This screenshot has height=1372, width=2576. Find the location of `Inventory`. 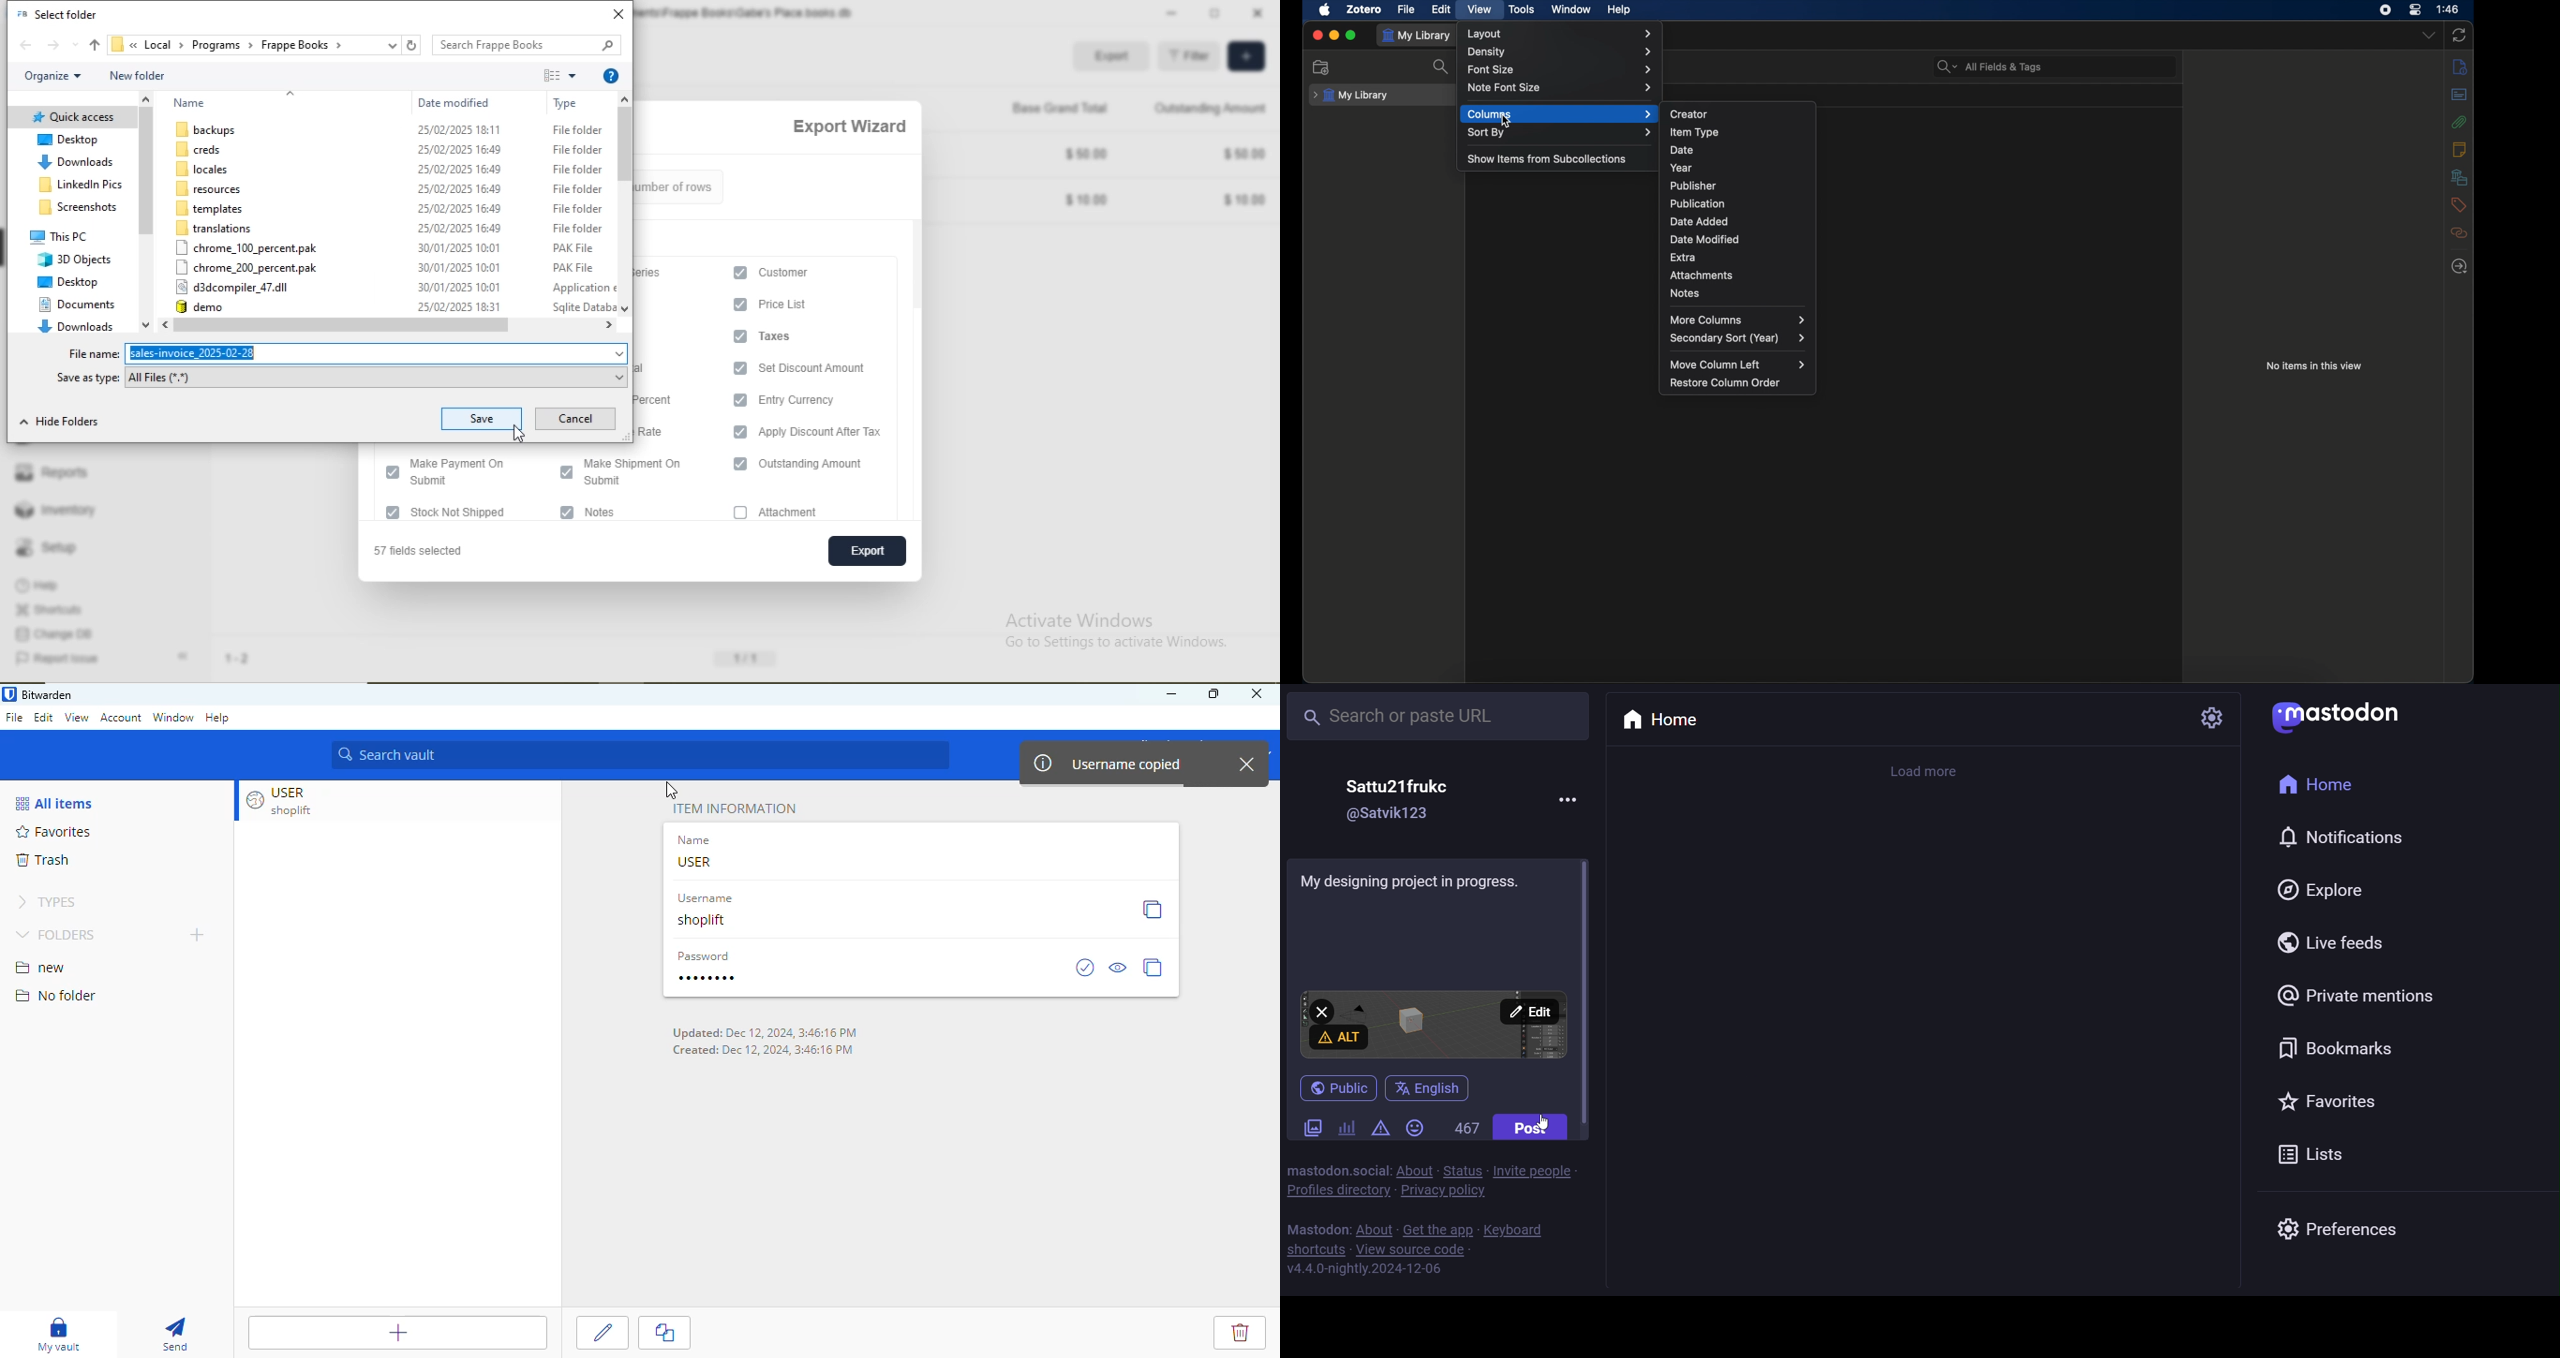

Inventory is located at coordinates (57, 510).